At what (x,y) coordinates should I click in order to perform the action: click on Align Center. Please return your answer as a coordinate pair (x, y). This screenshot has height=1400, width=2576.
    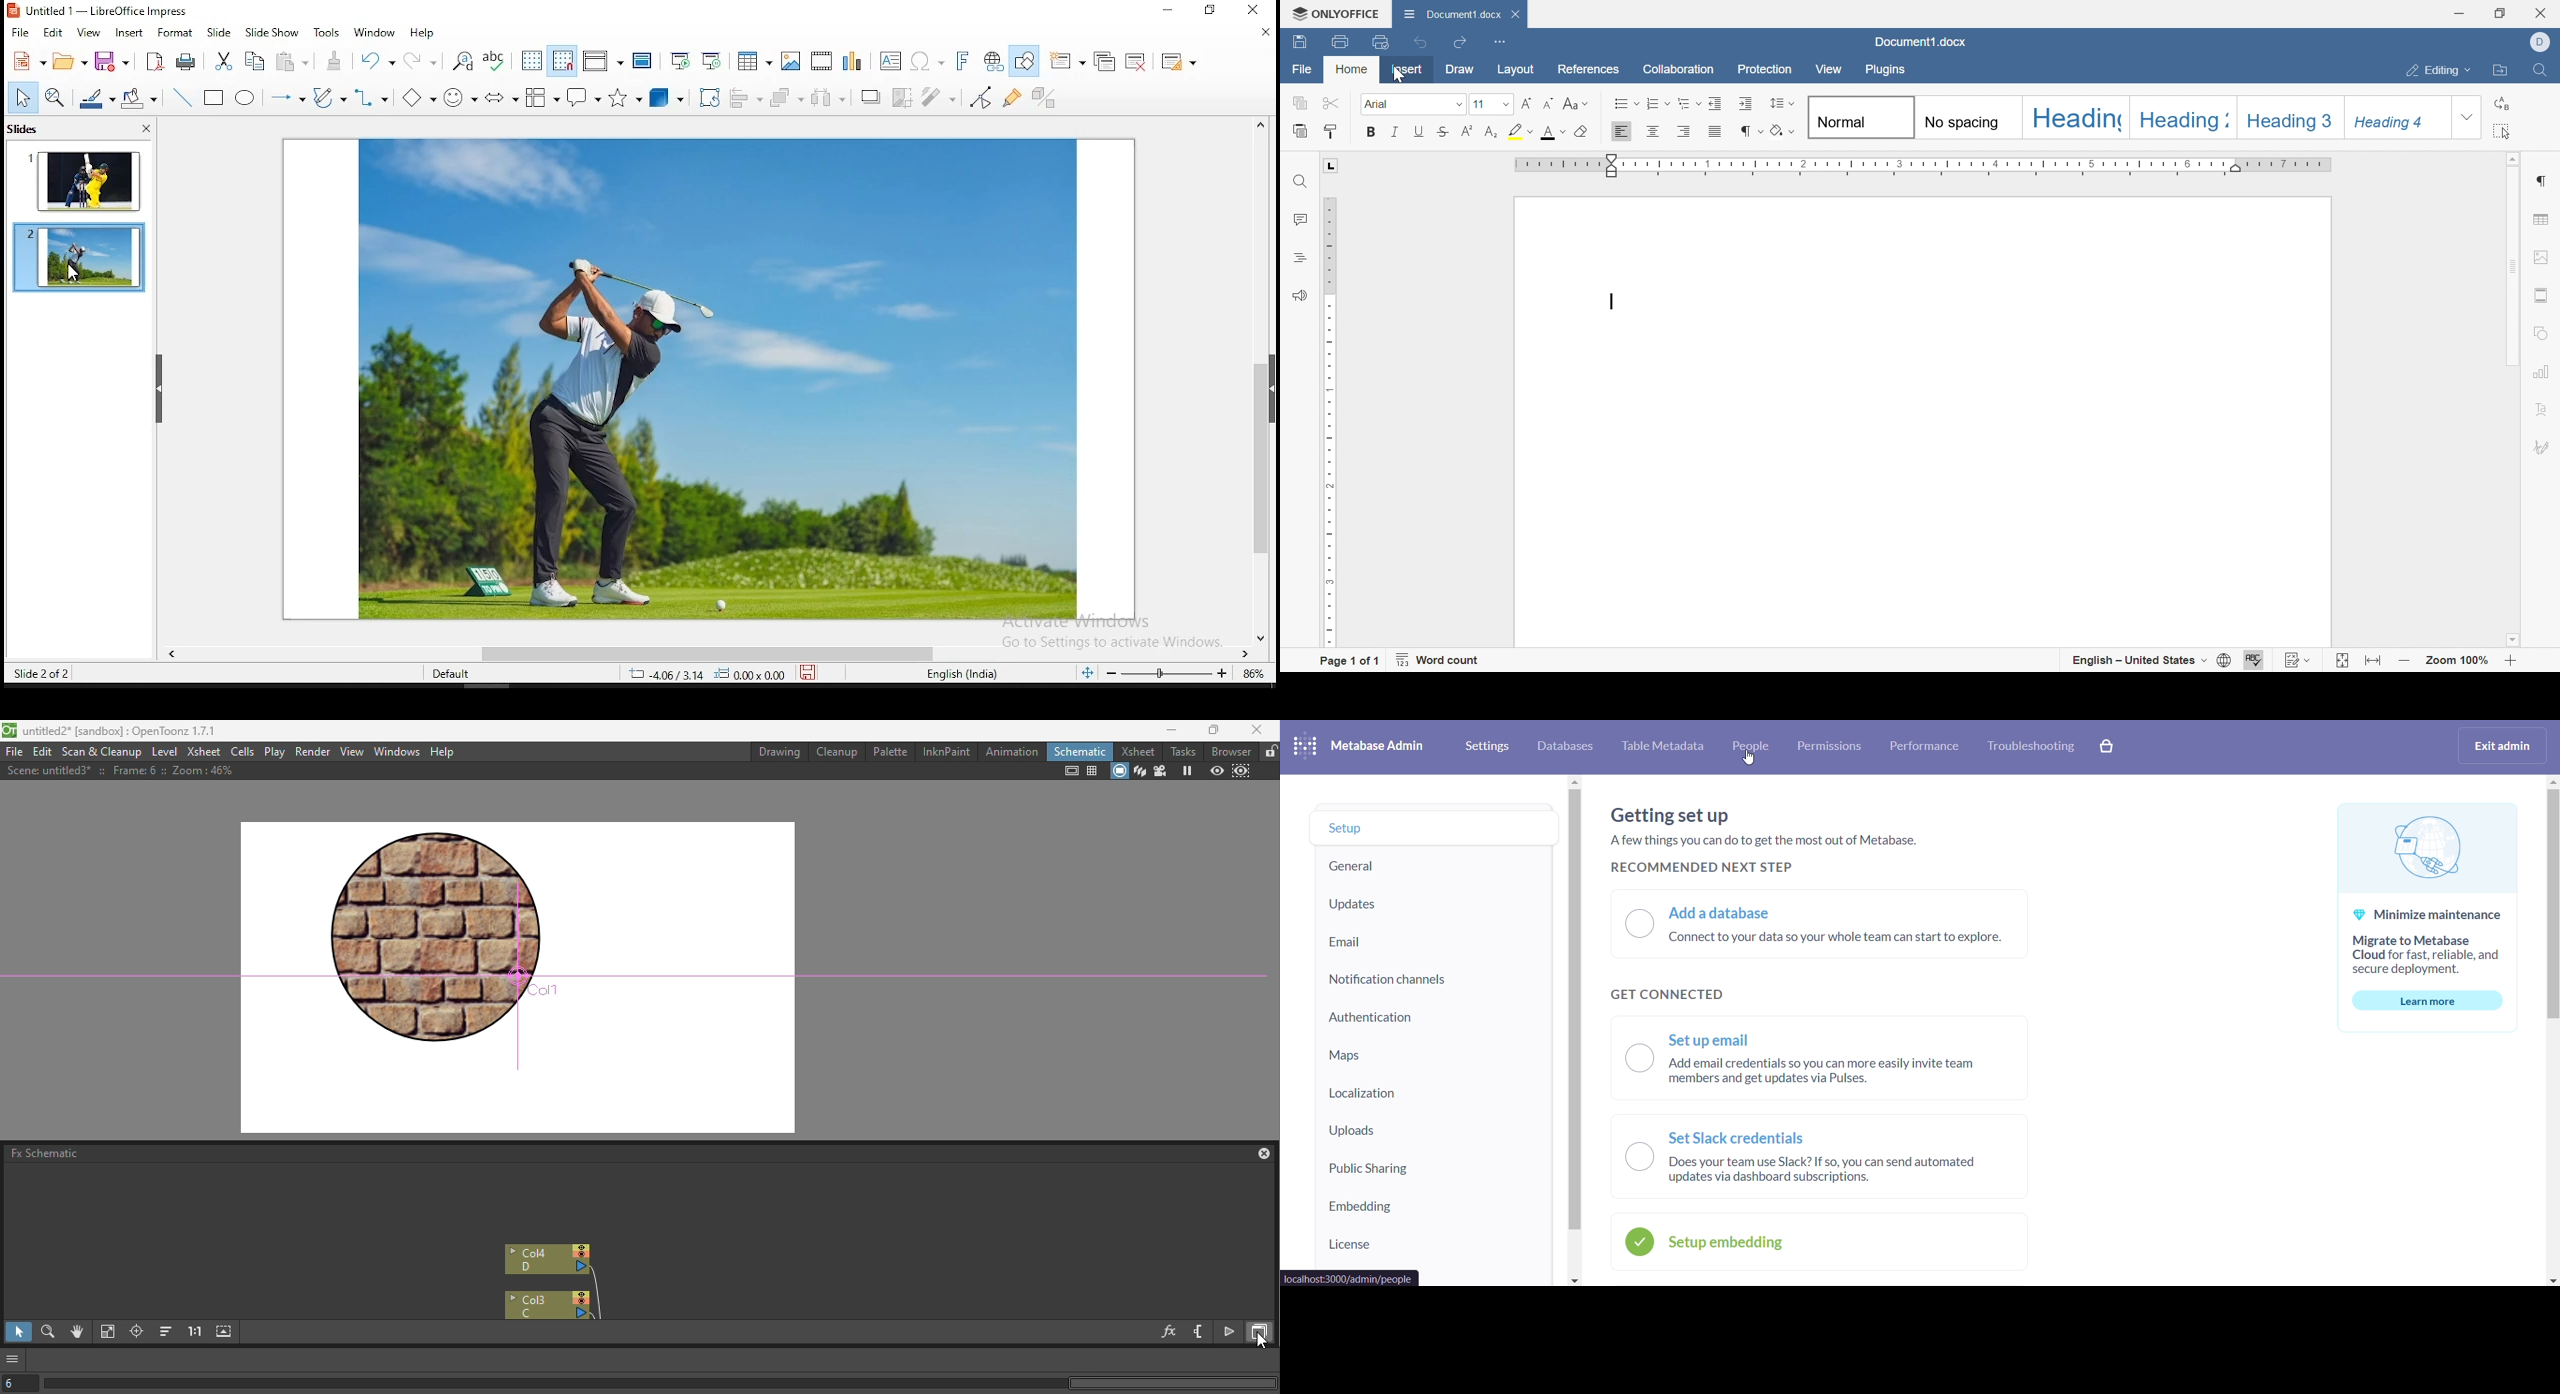
    Looking at the image, I should click on (1653, 133).